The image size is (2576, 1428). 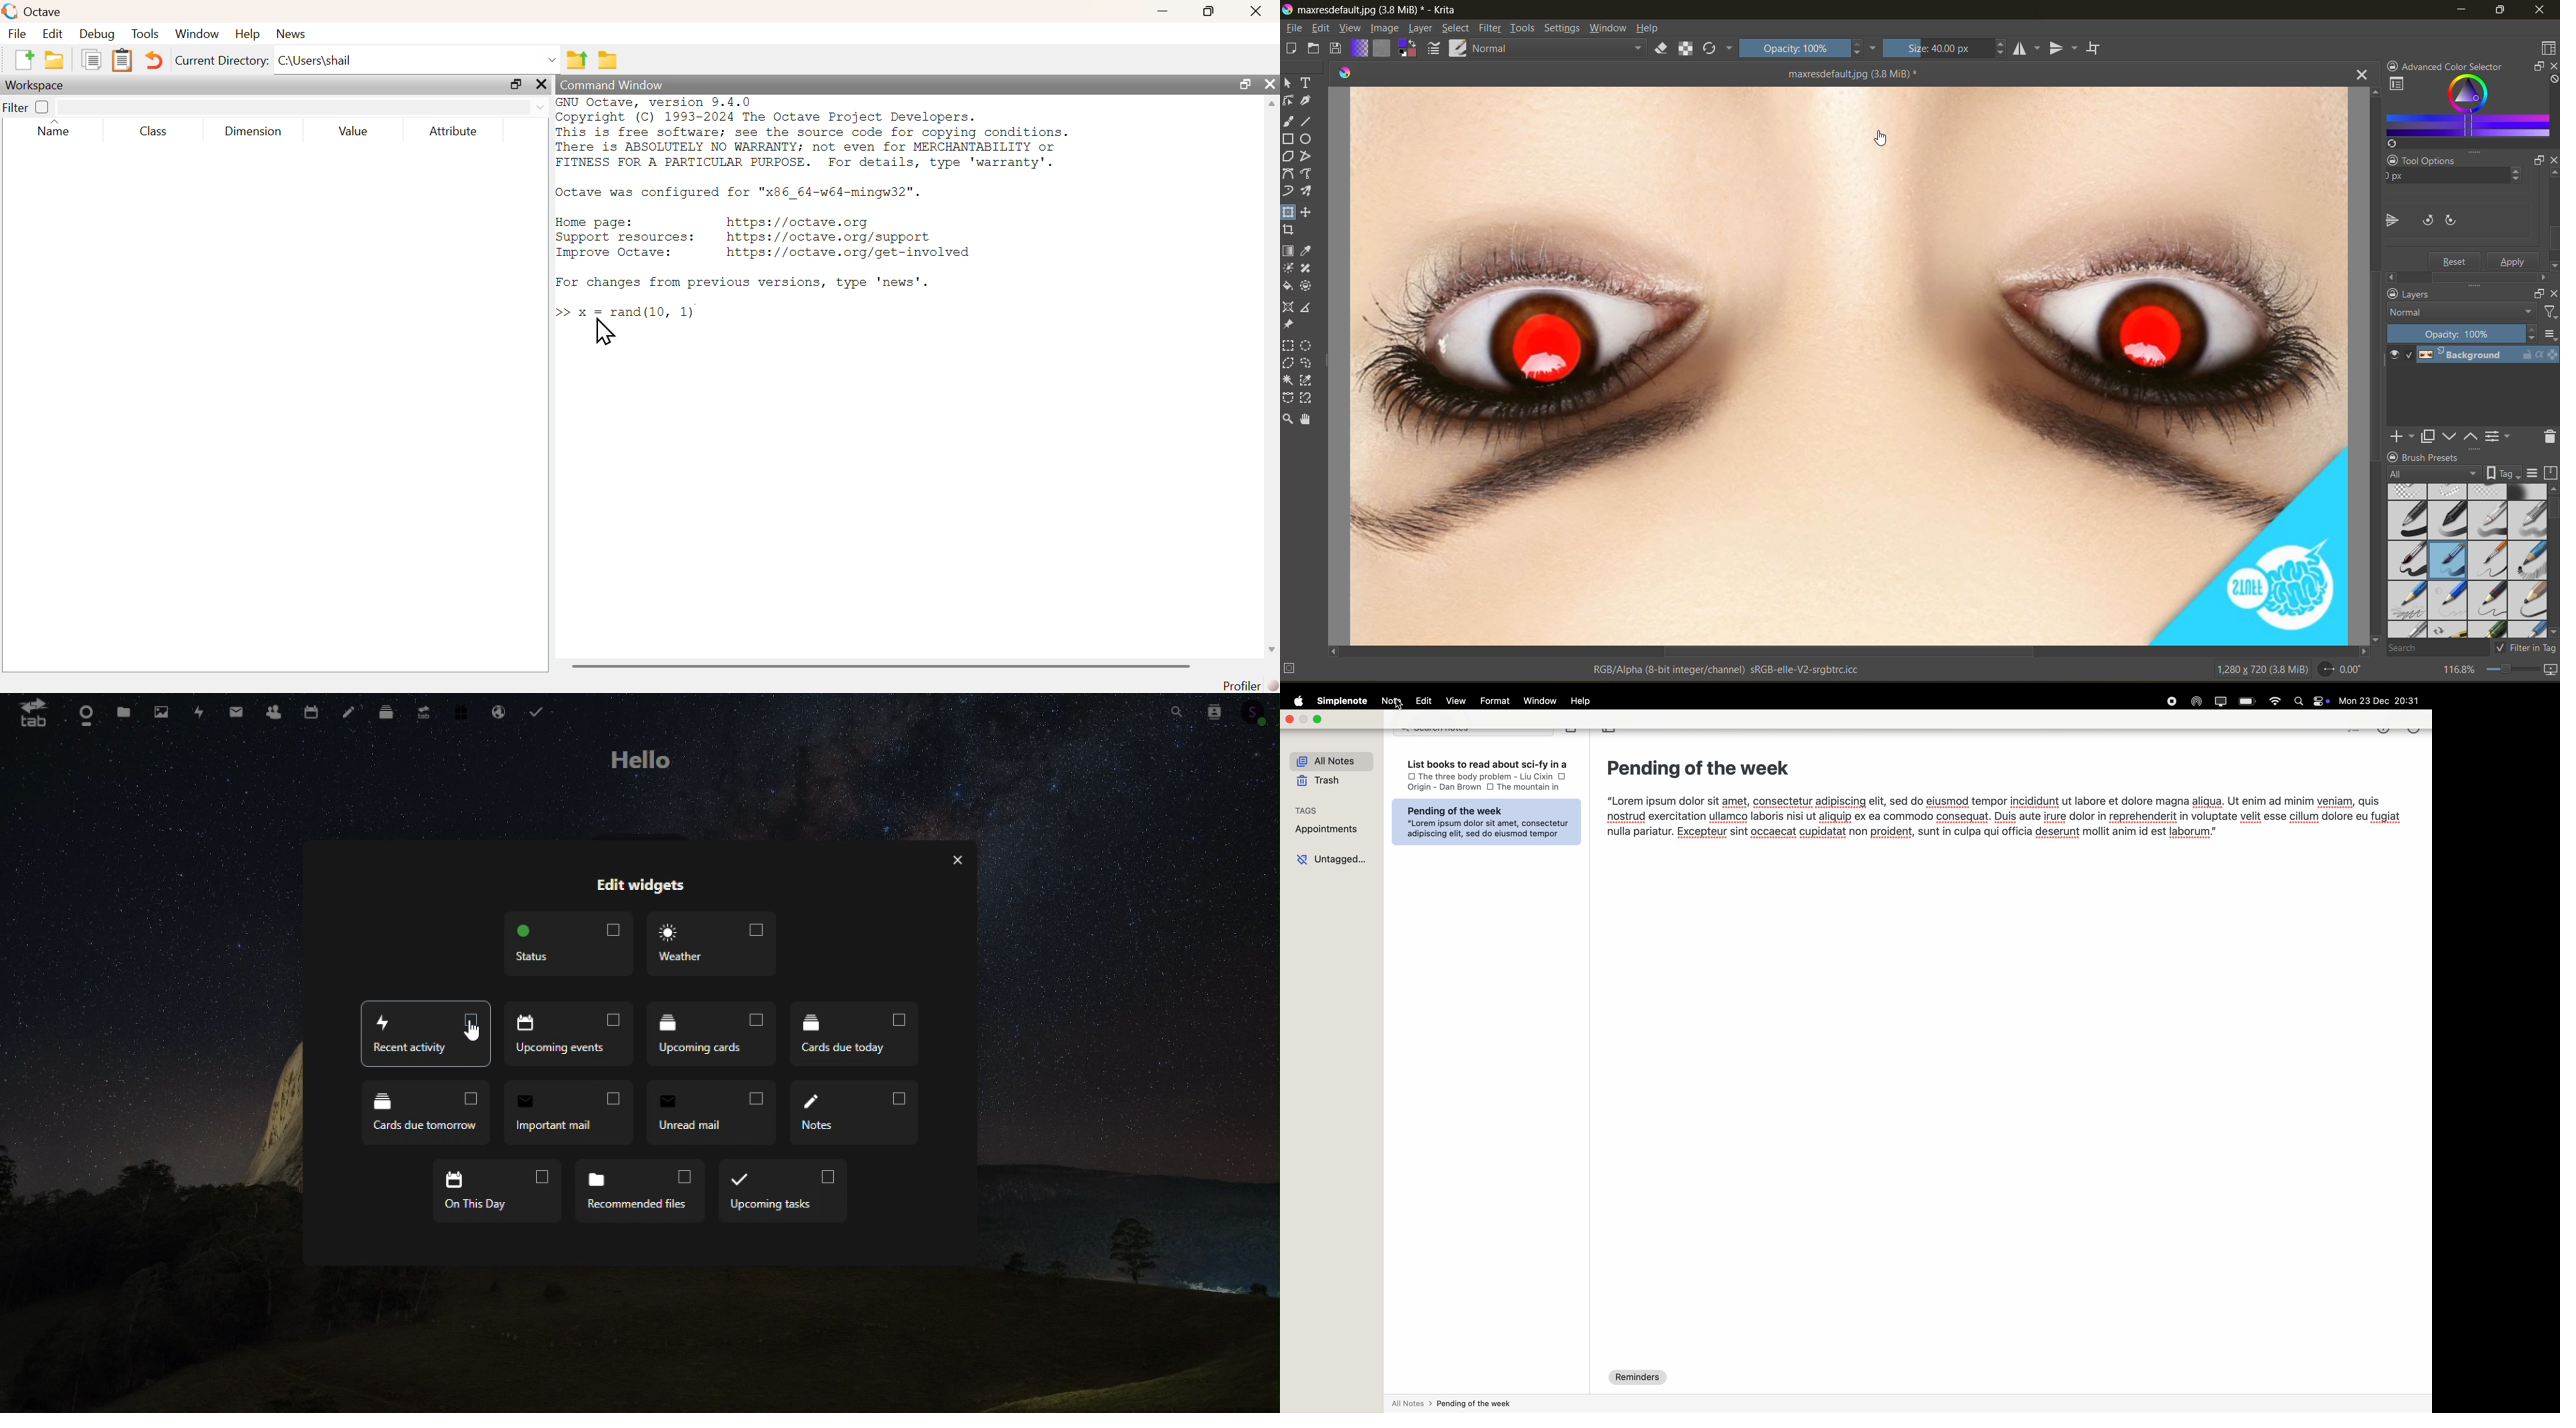 I want to click on tool, so click(x=1290, y=212).